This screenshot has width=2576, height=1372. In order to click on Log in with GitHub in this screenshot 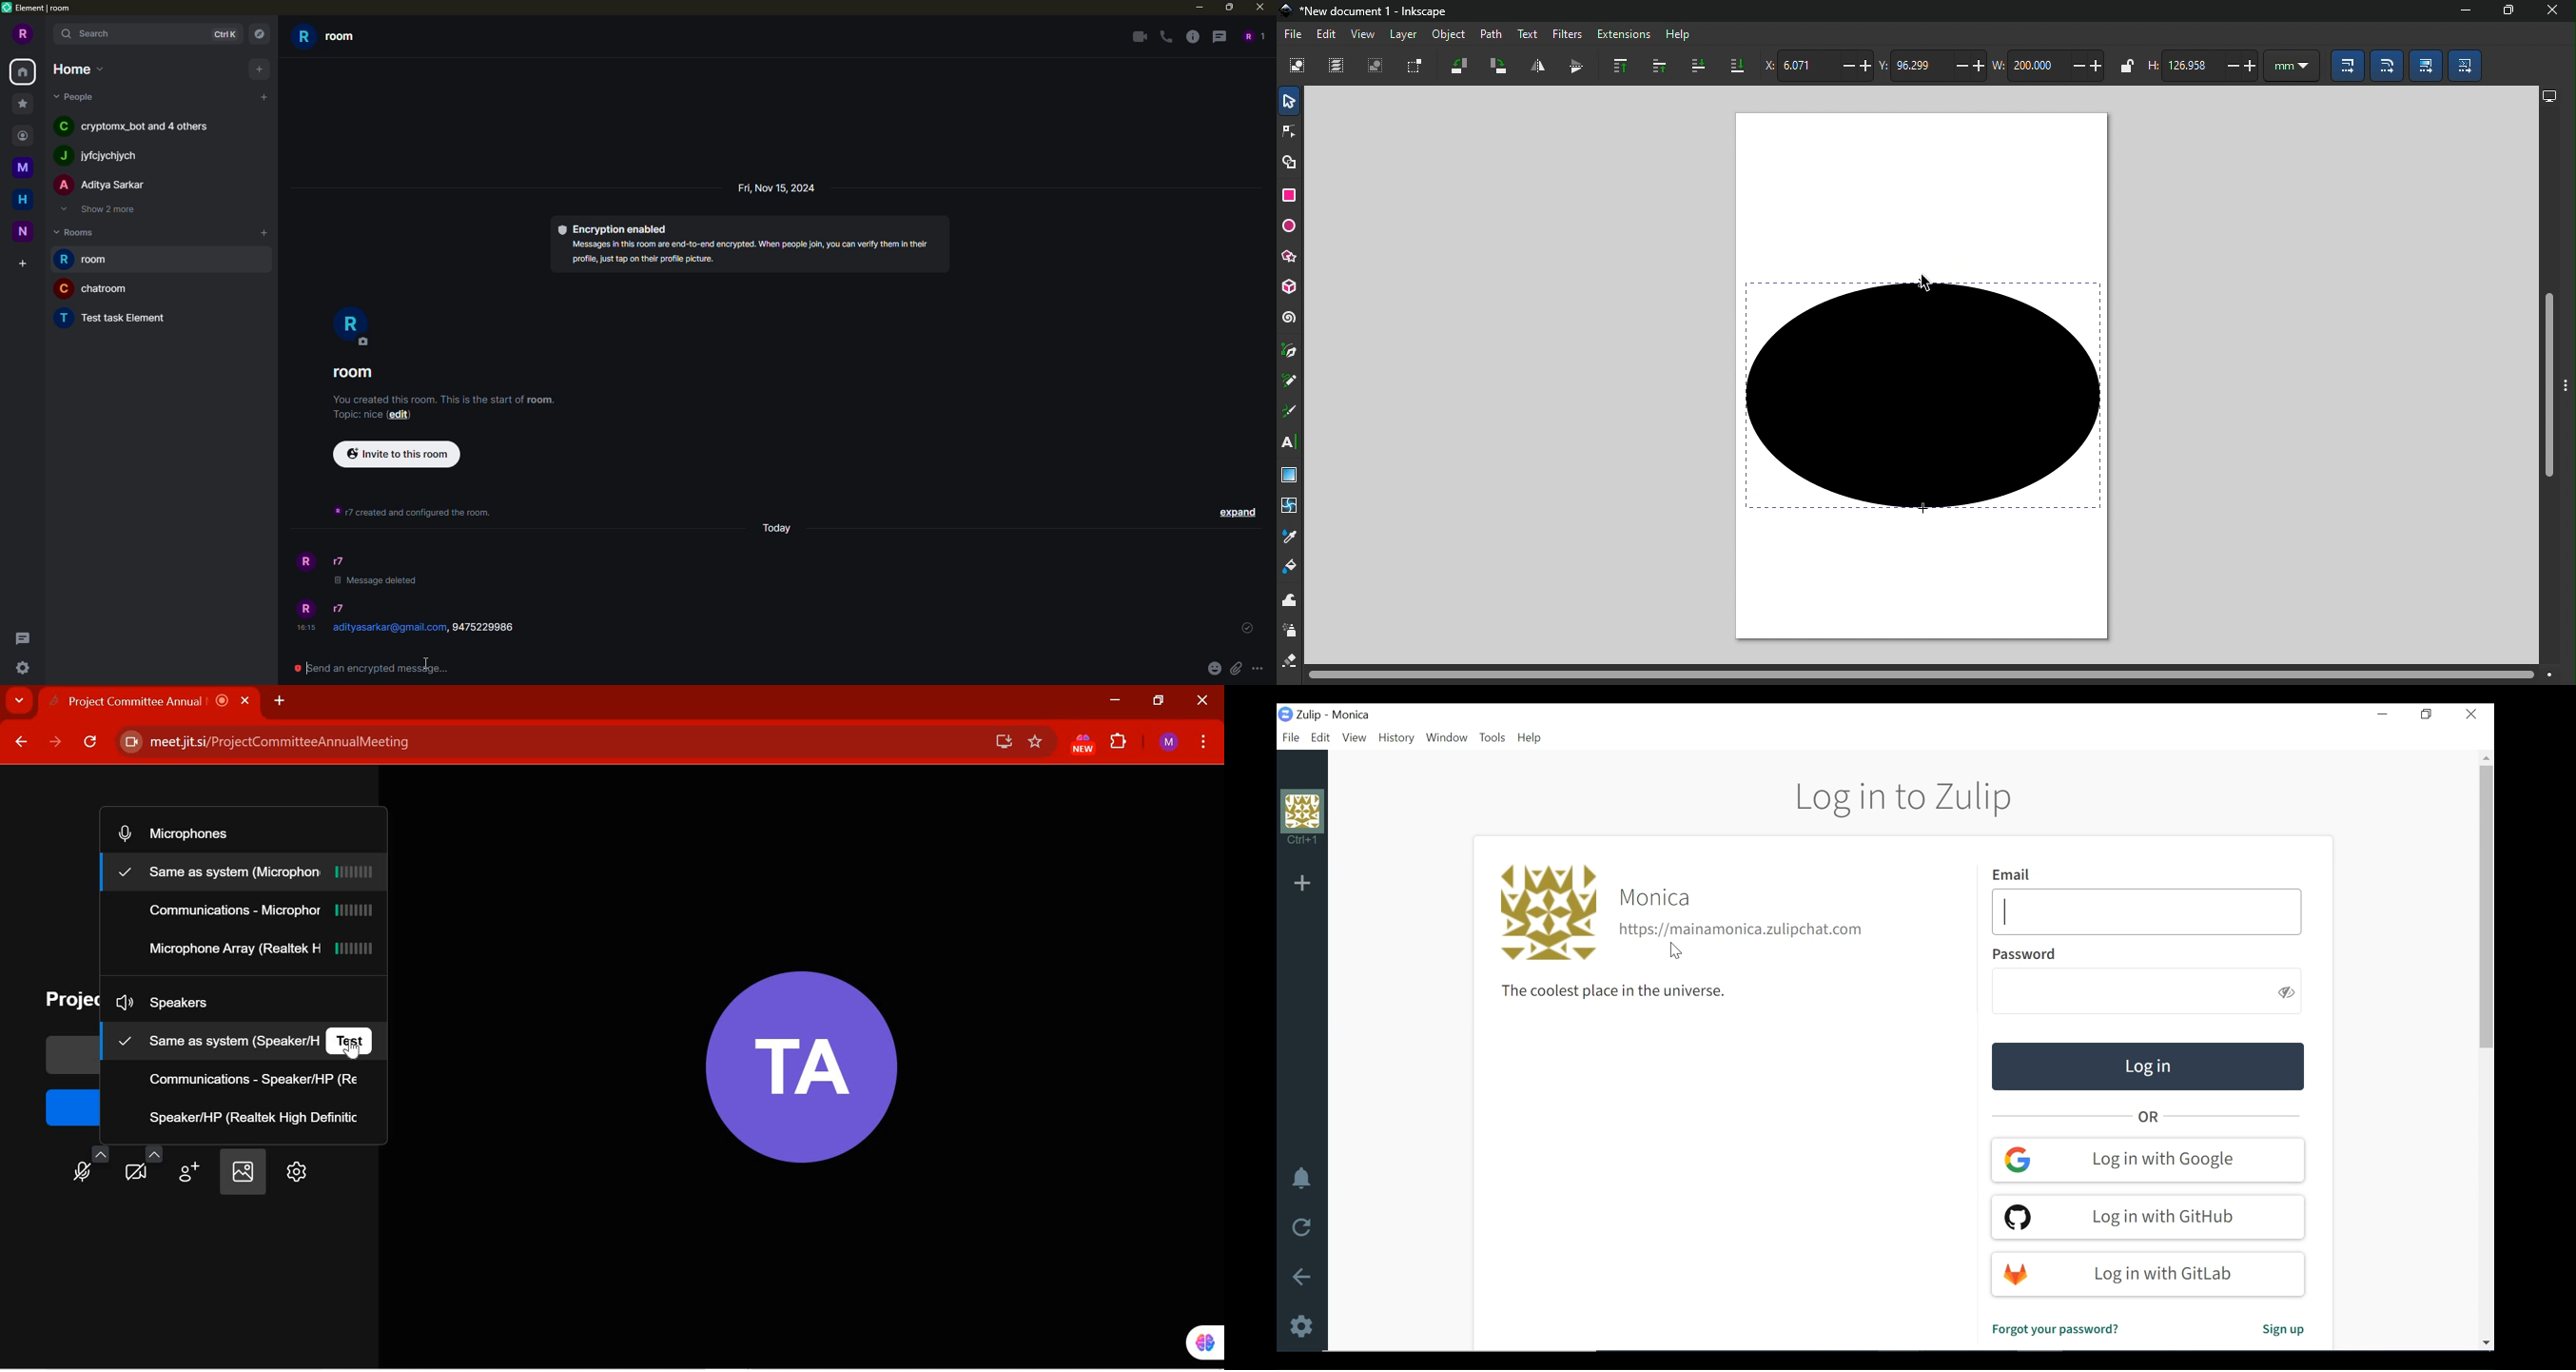, I will do `click(2147, 1216)`.